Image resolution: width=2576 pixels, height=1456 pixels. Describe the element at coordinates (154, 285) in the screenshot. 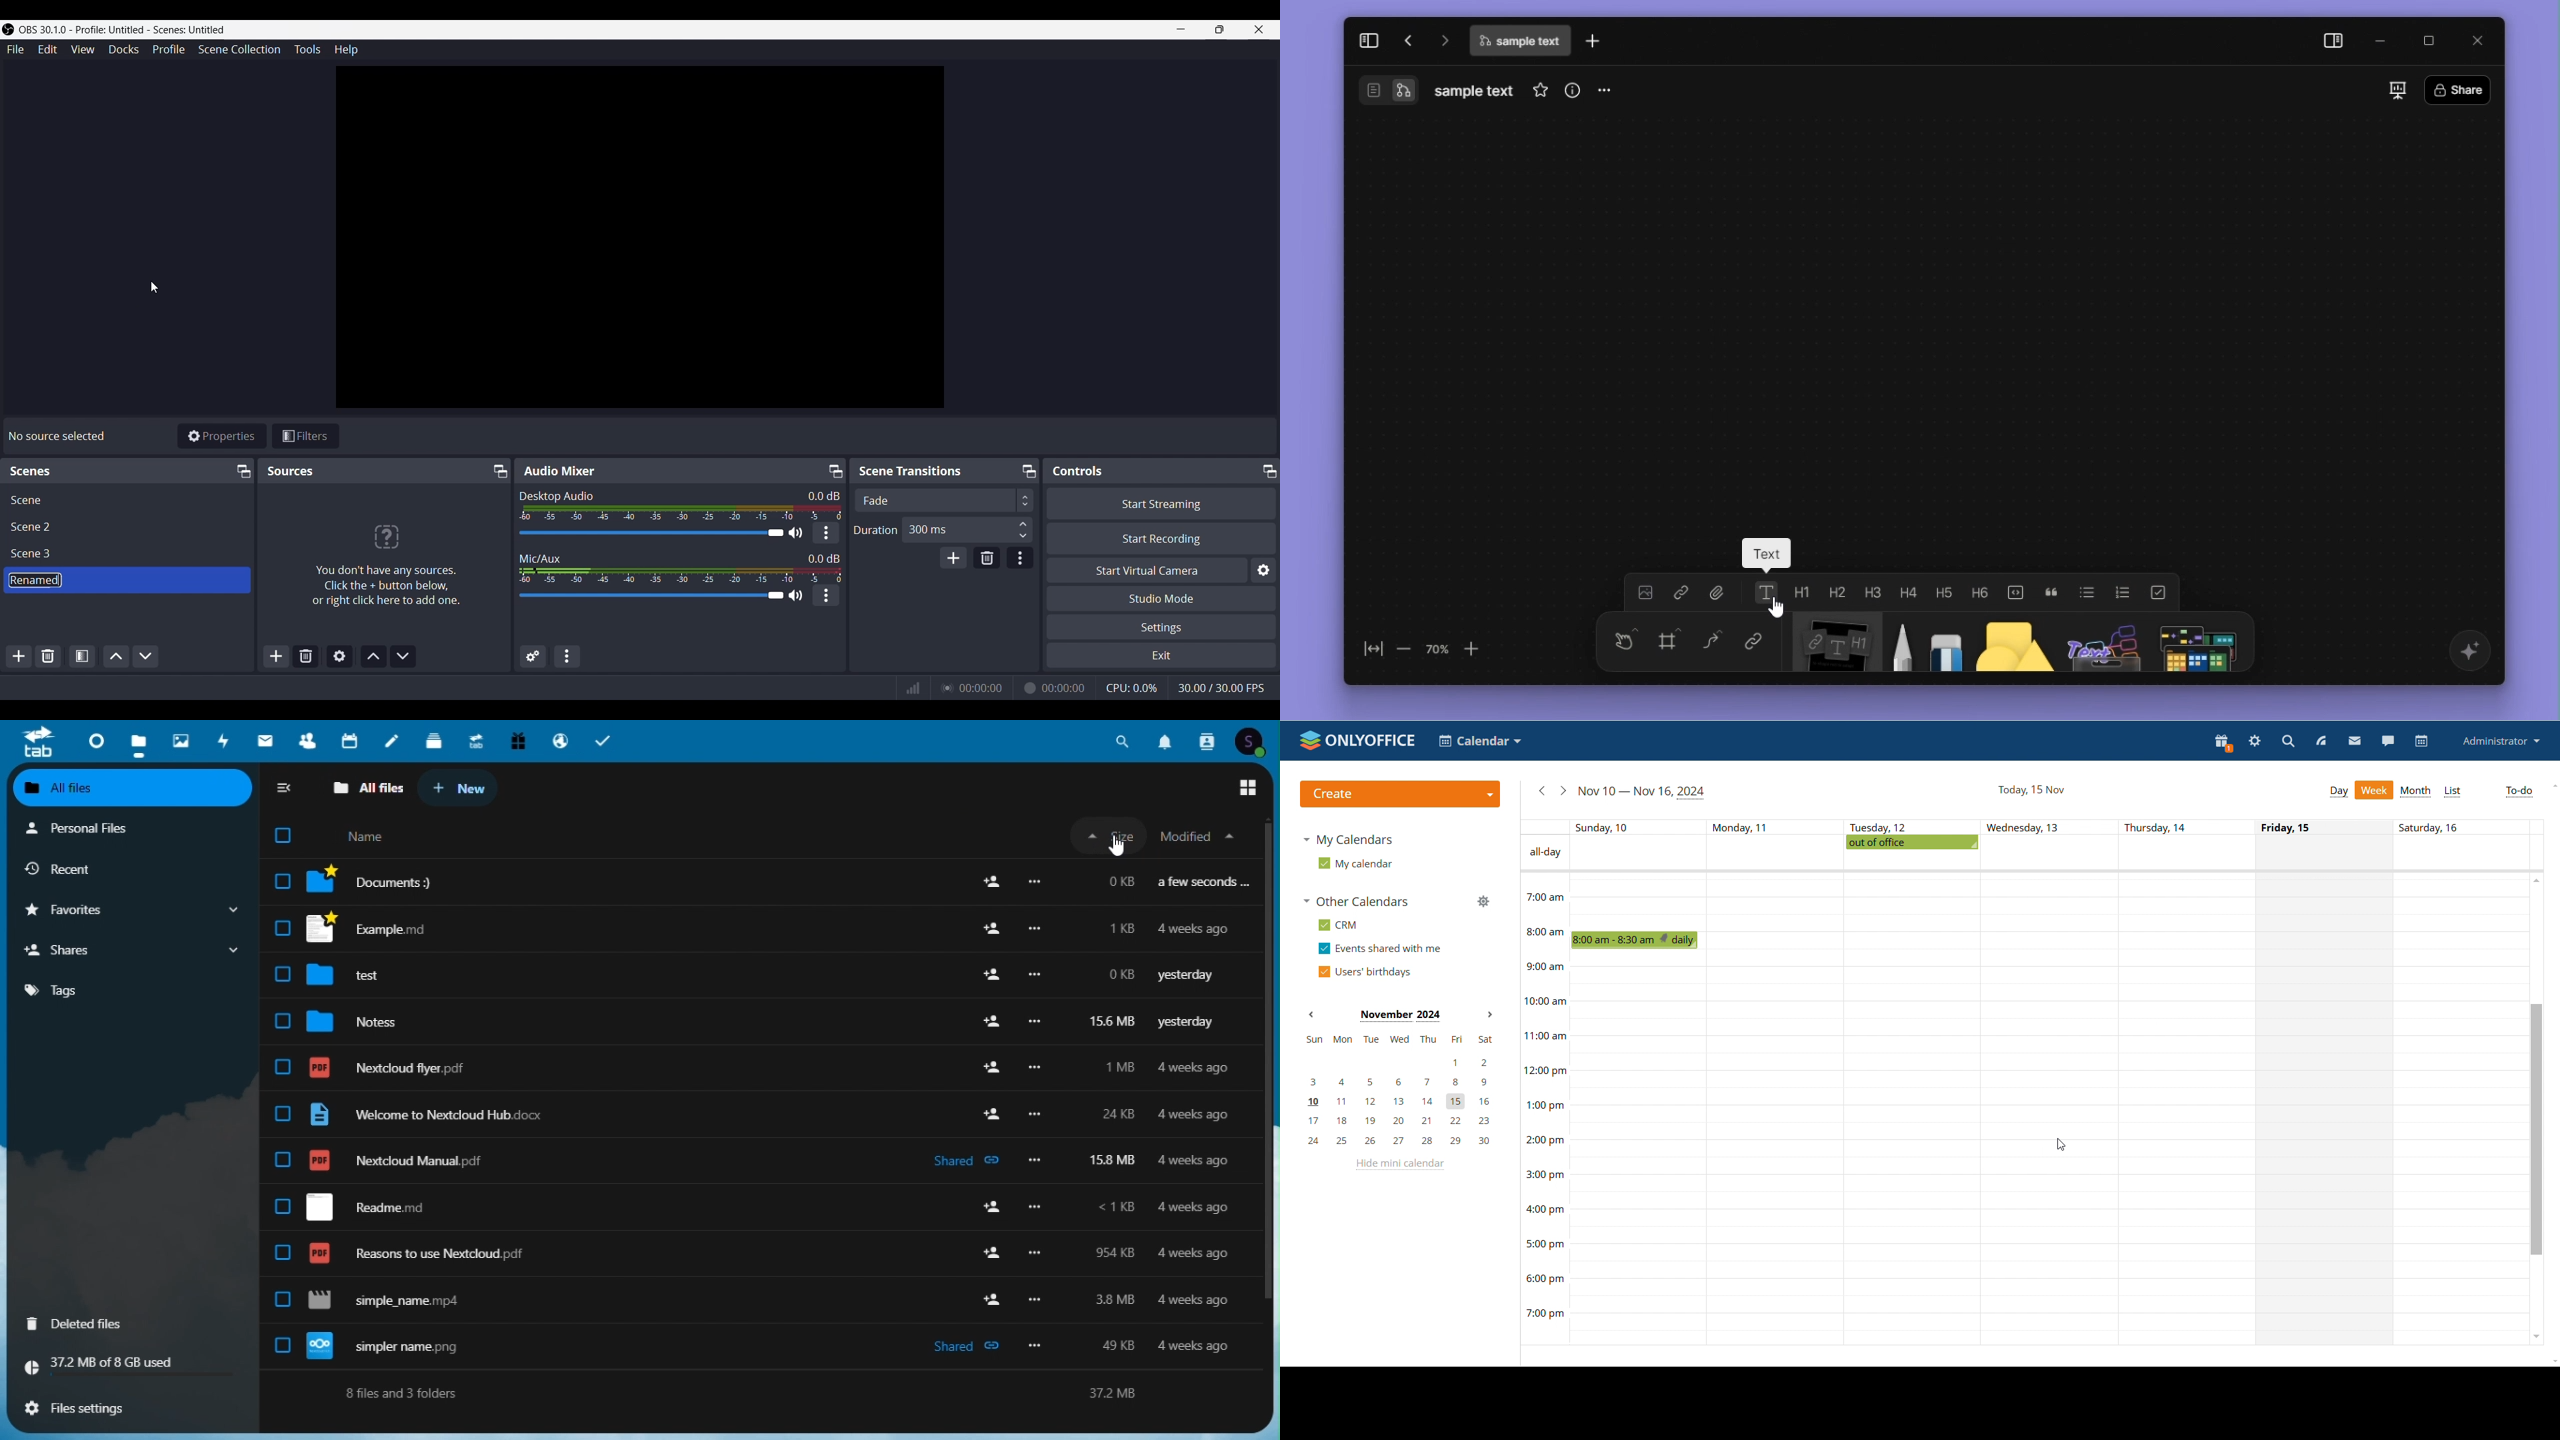

I see `cursor` at that location.